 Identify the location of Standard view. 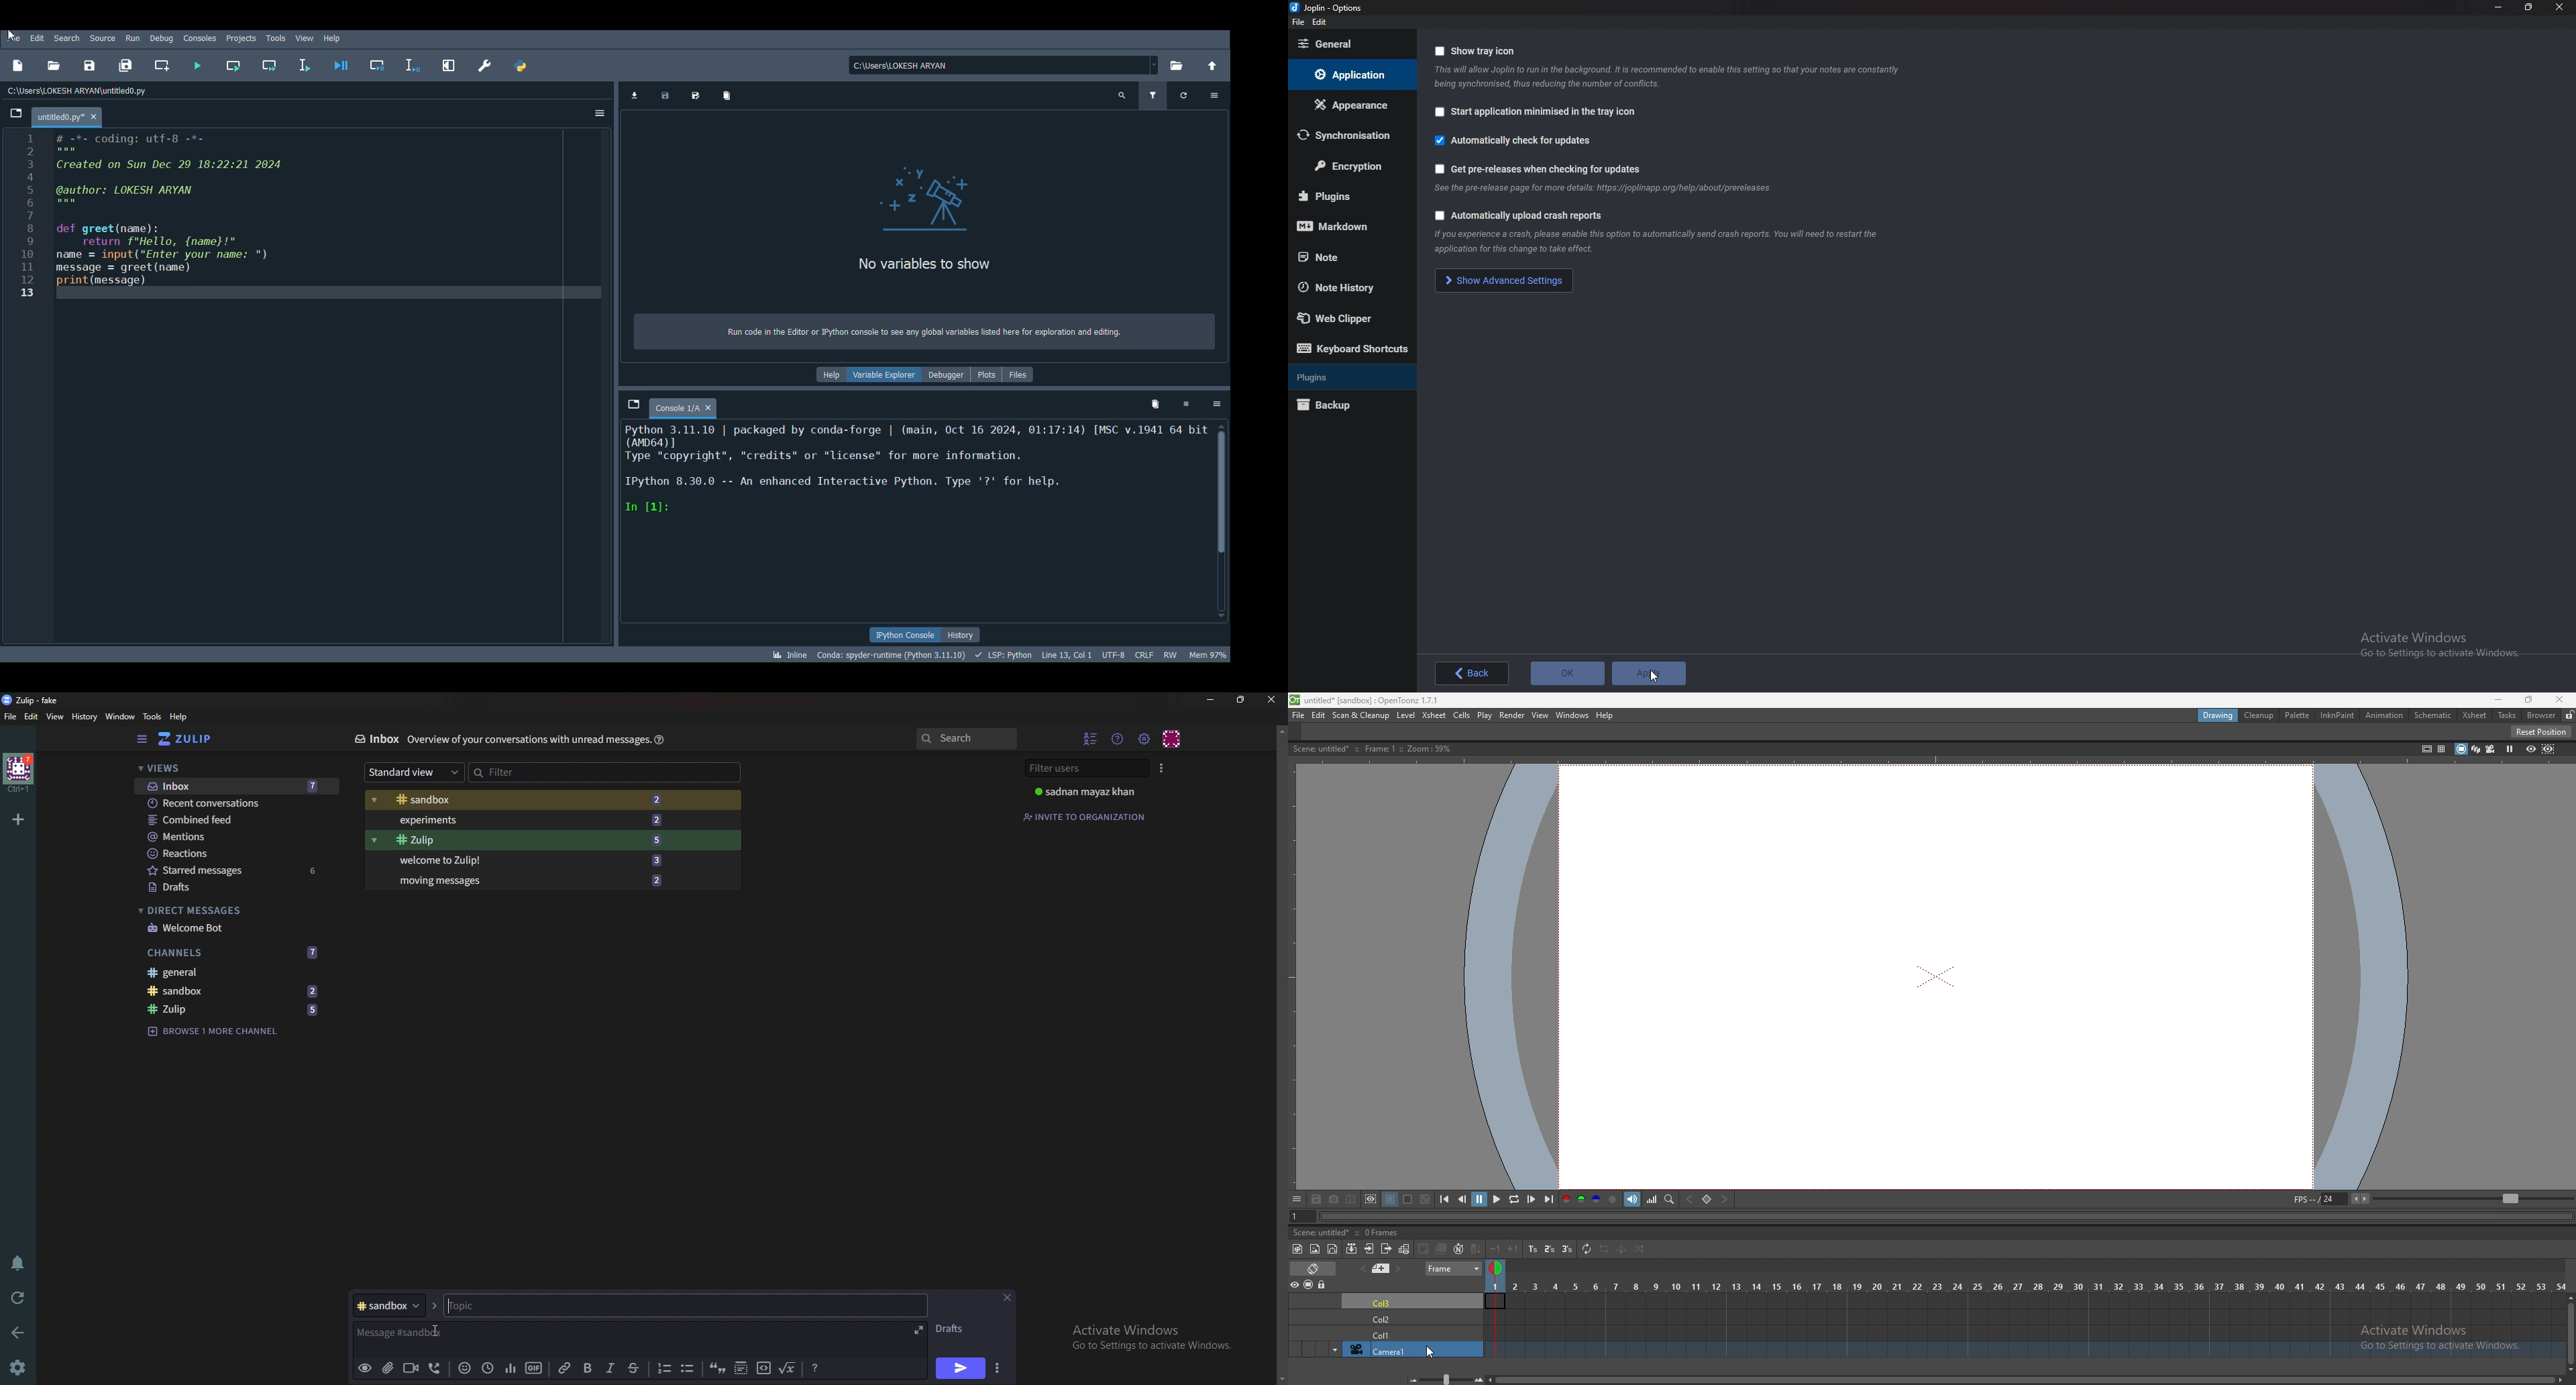
(415, 771).